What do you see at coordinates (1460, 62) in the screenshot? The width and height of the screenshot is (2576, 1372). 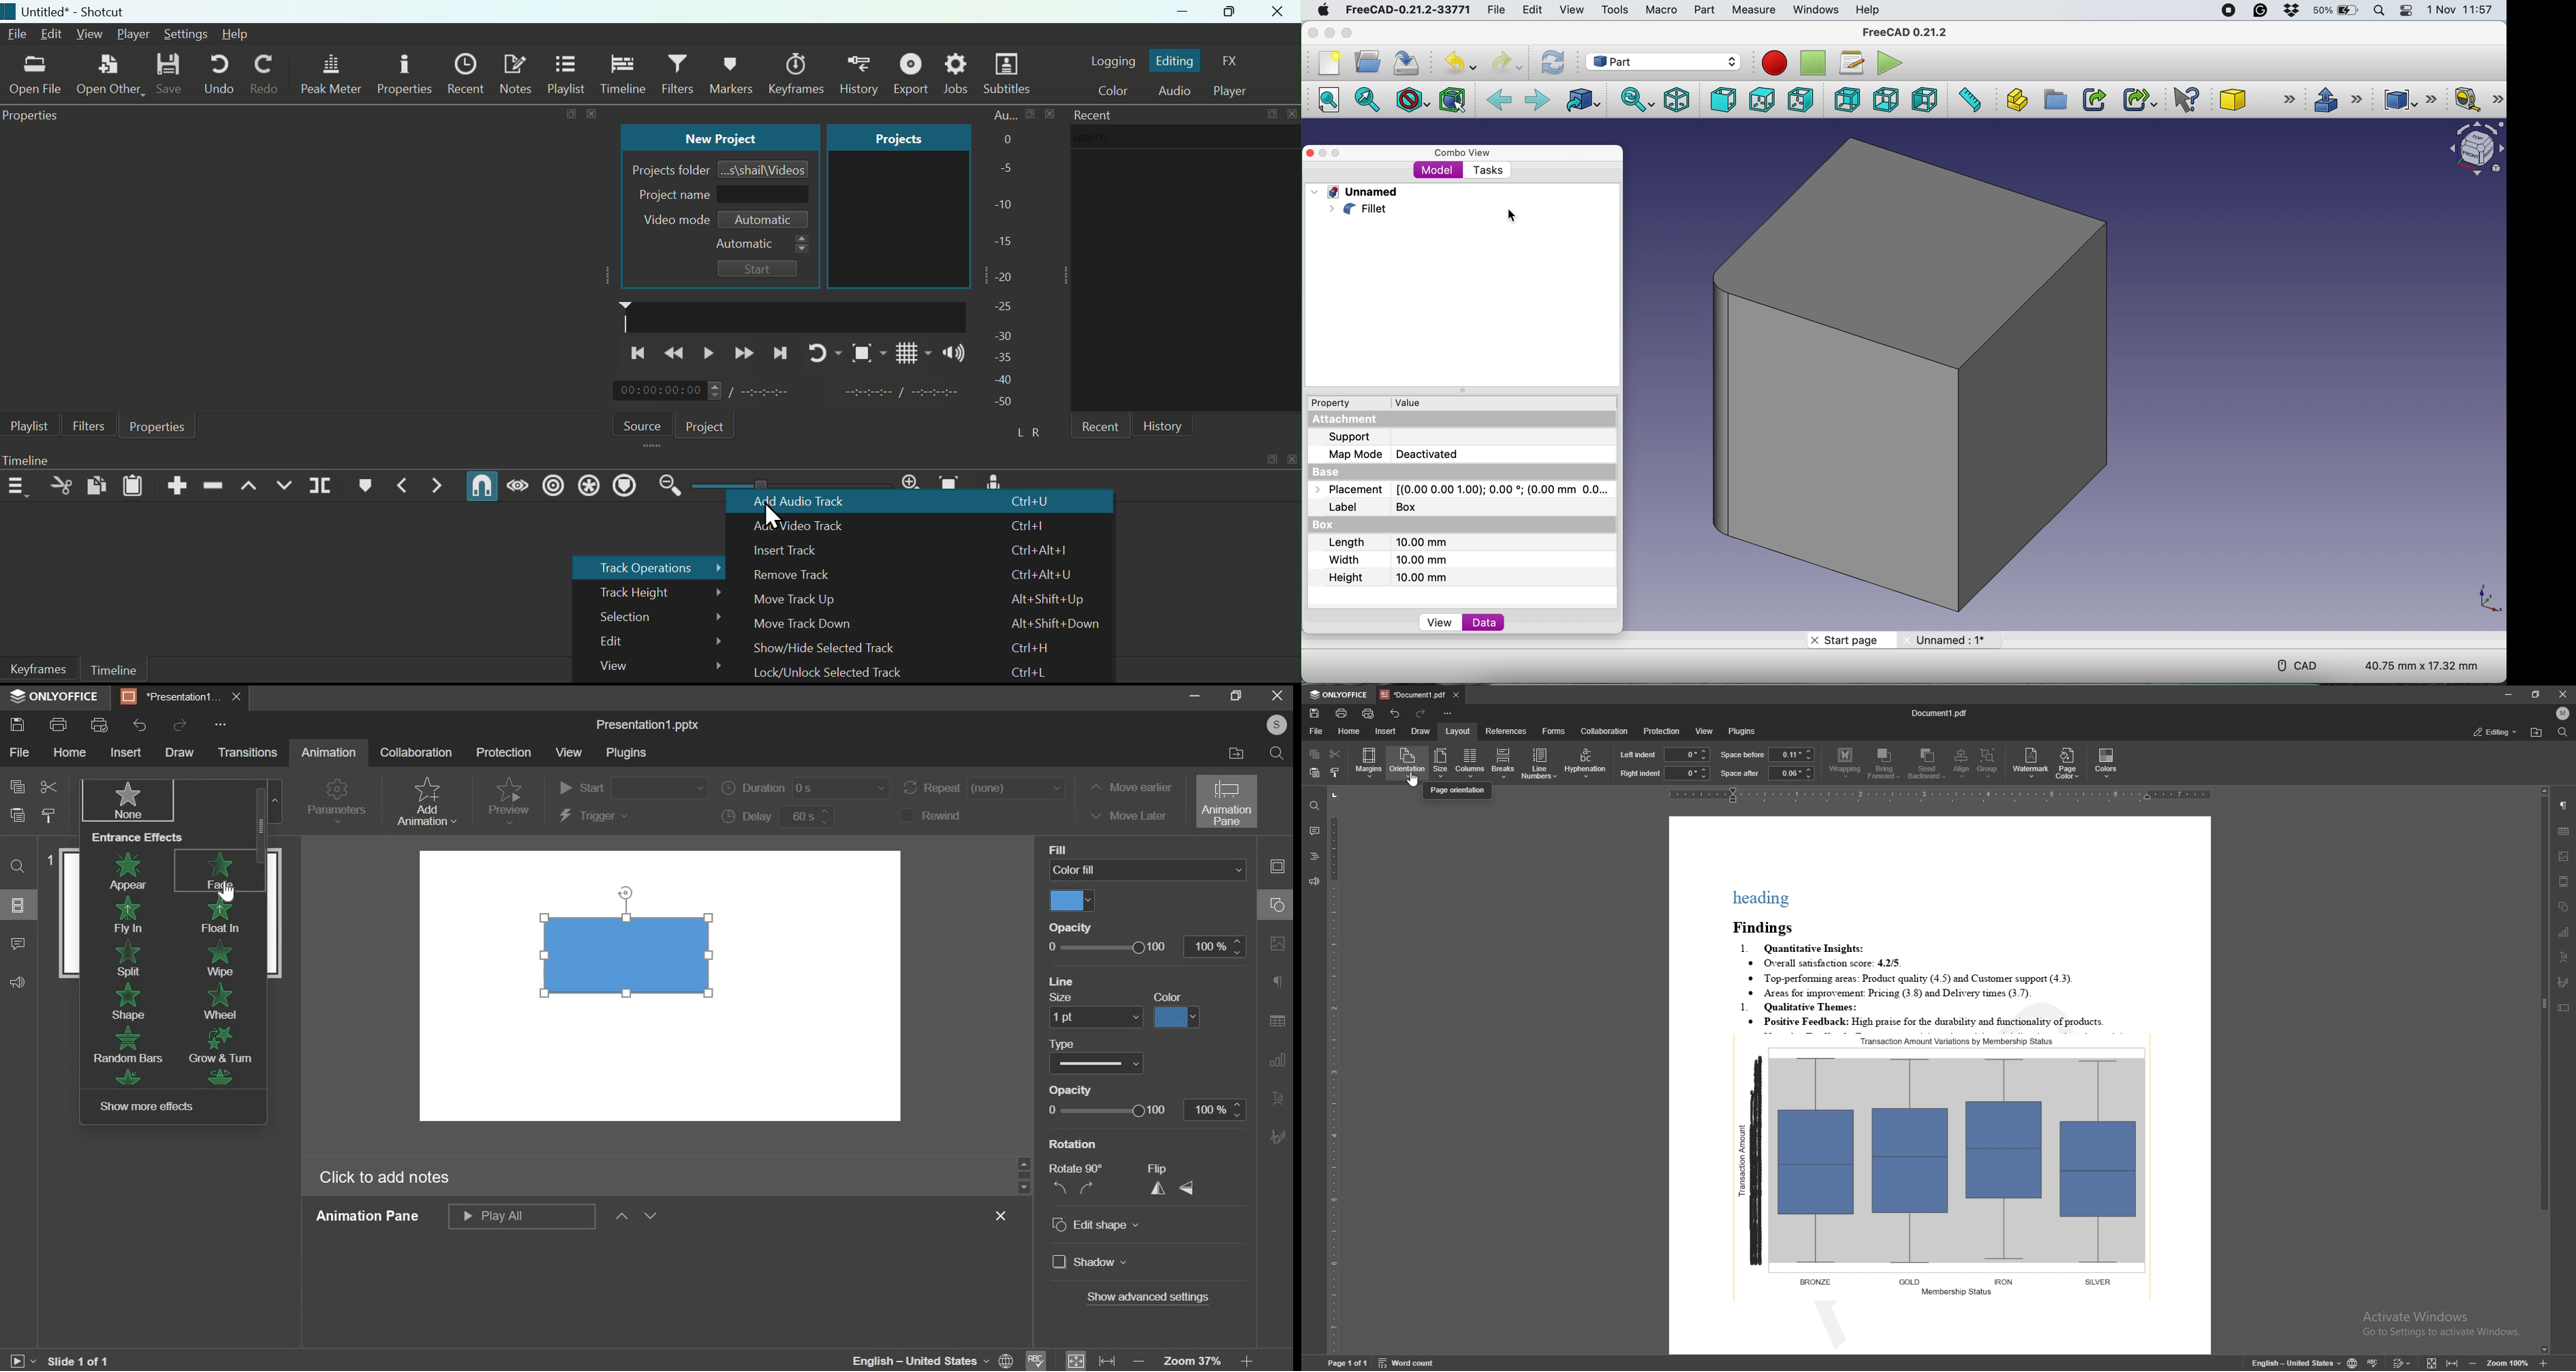 I see `undo` at bounding box center [1460, 62].